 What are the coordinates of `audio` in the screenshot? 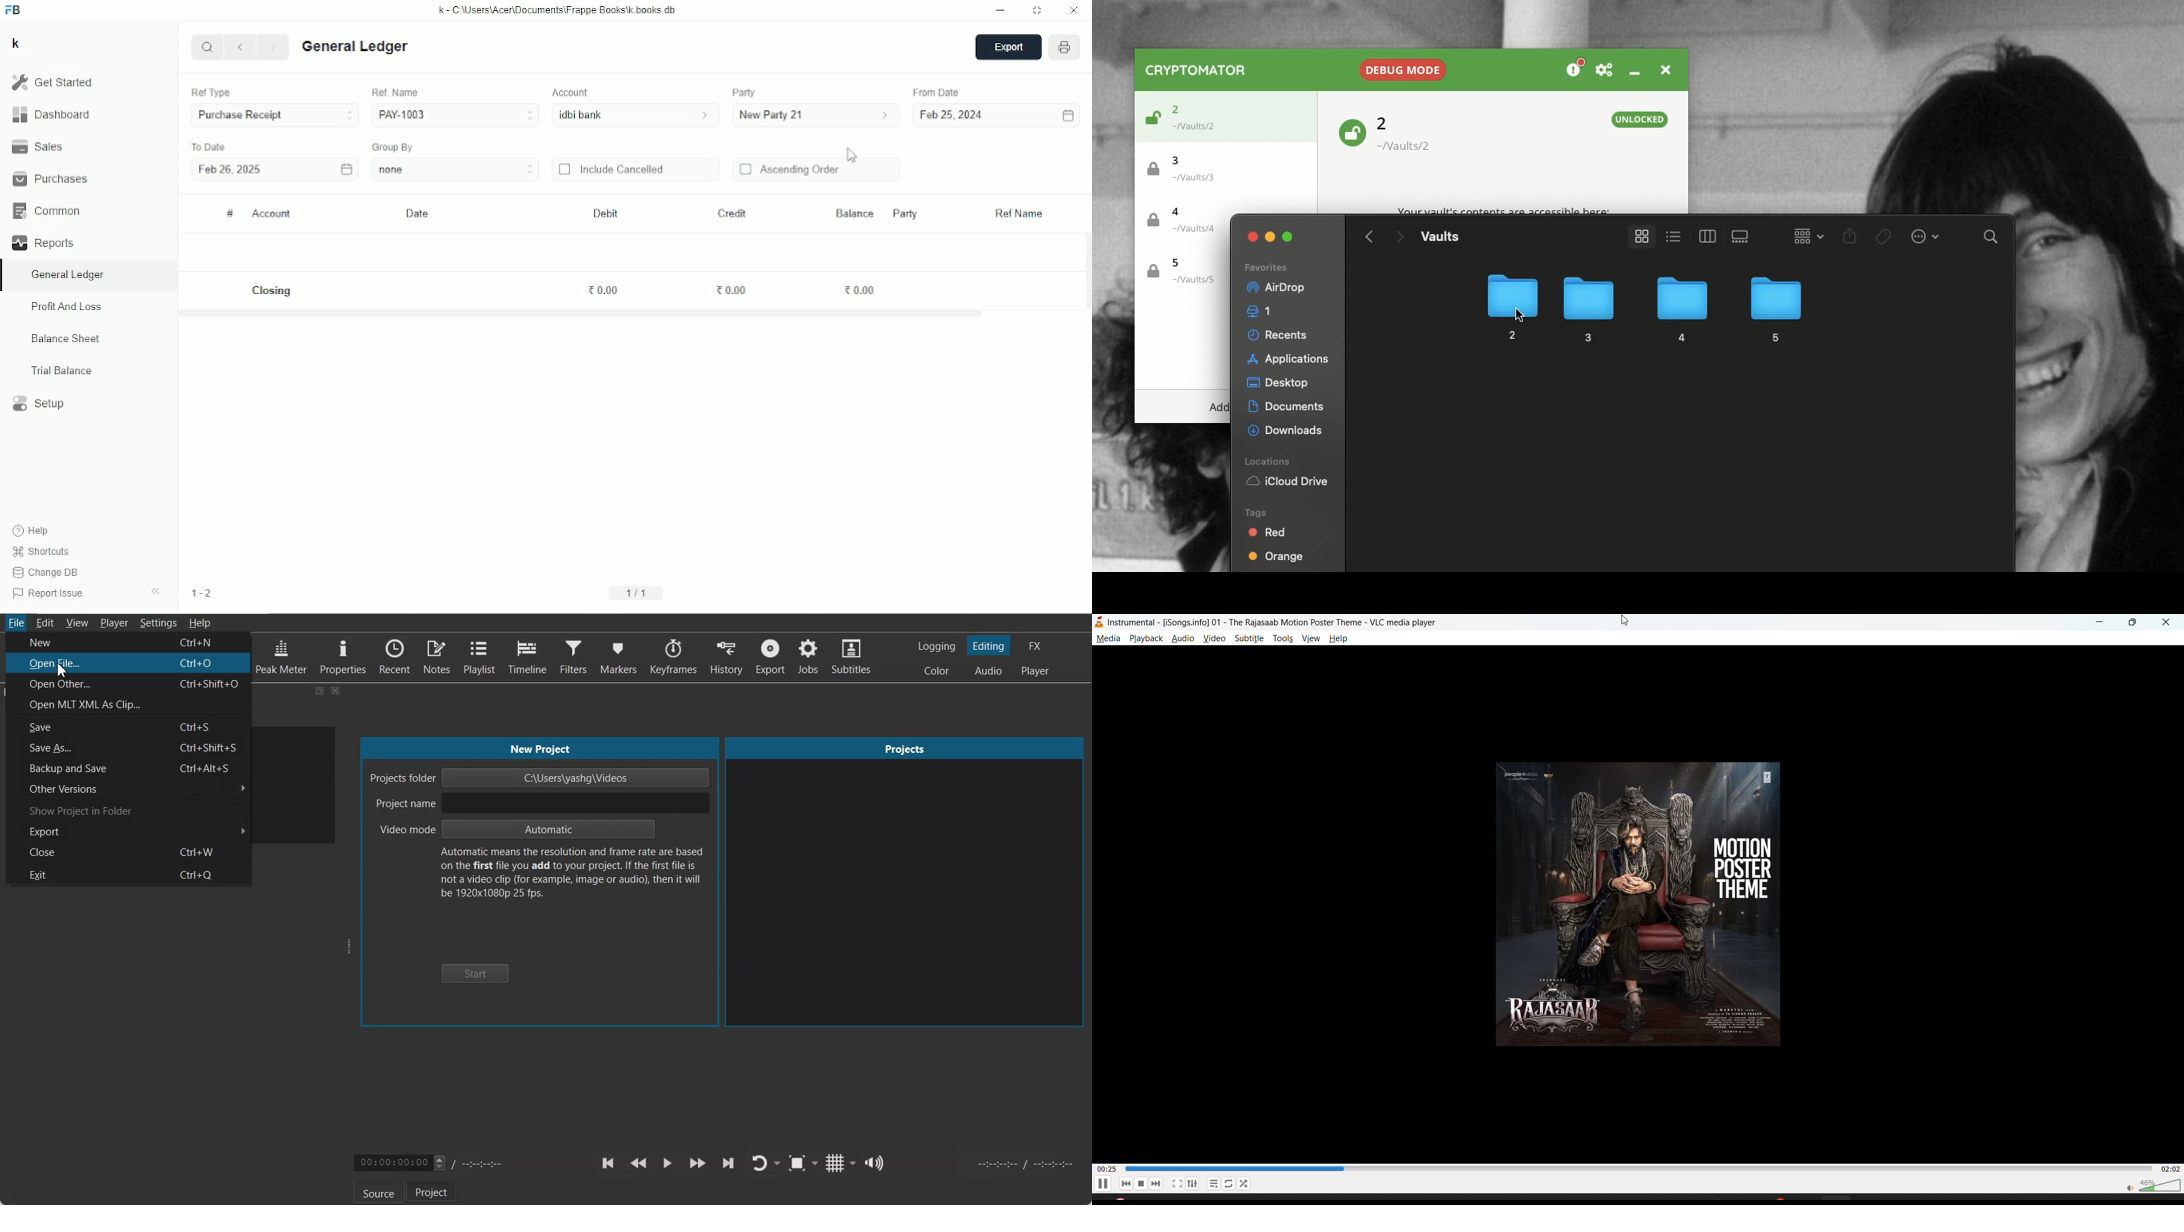 It's located at (1184, 639).